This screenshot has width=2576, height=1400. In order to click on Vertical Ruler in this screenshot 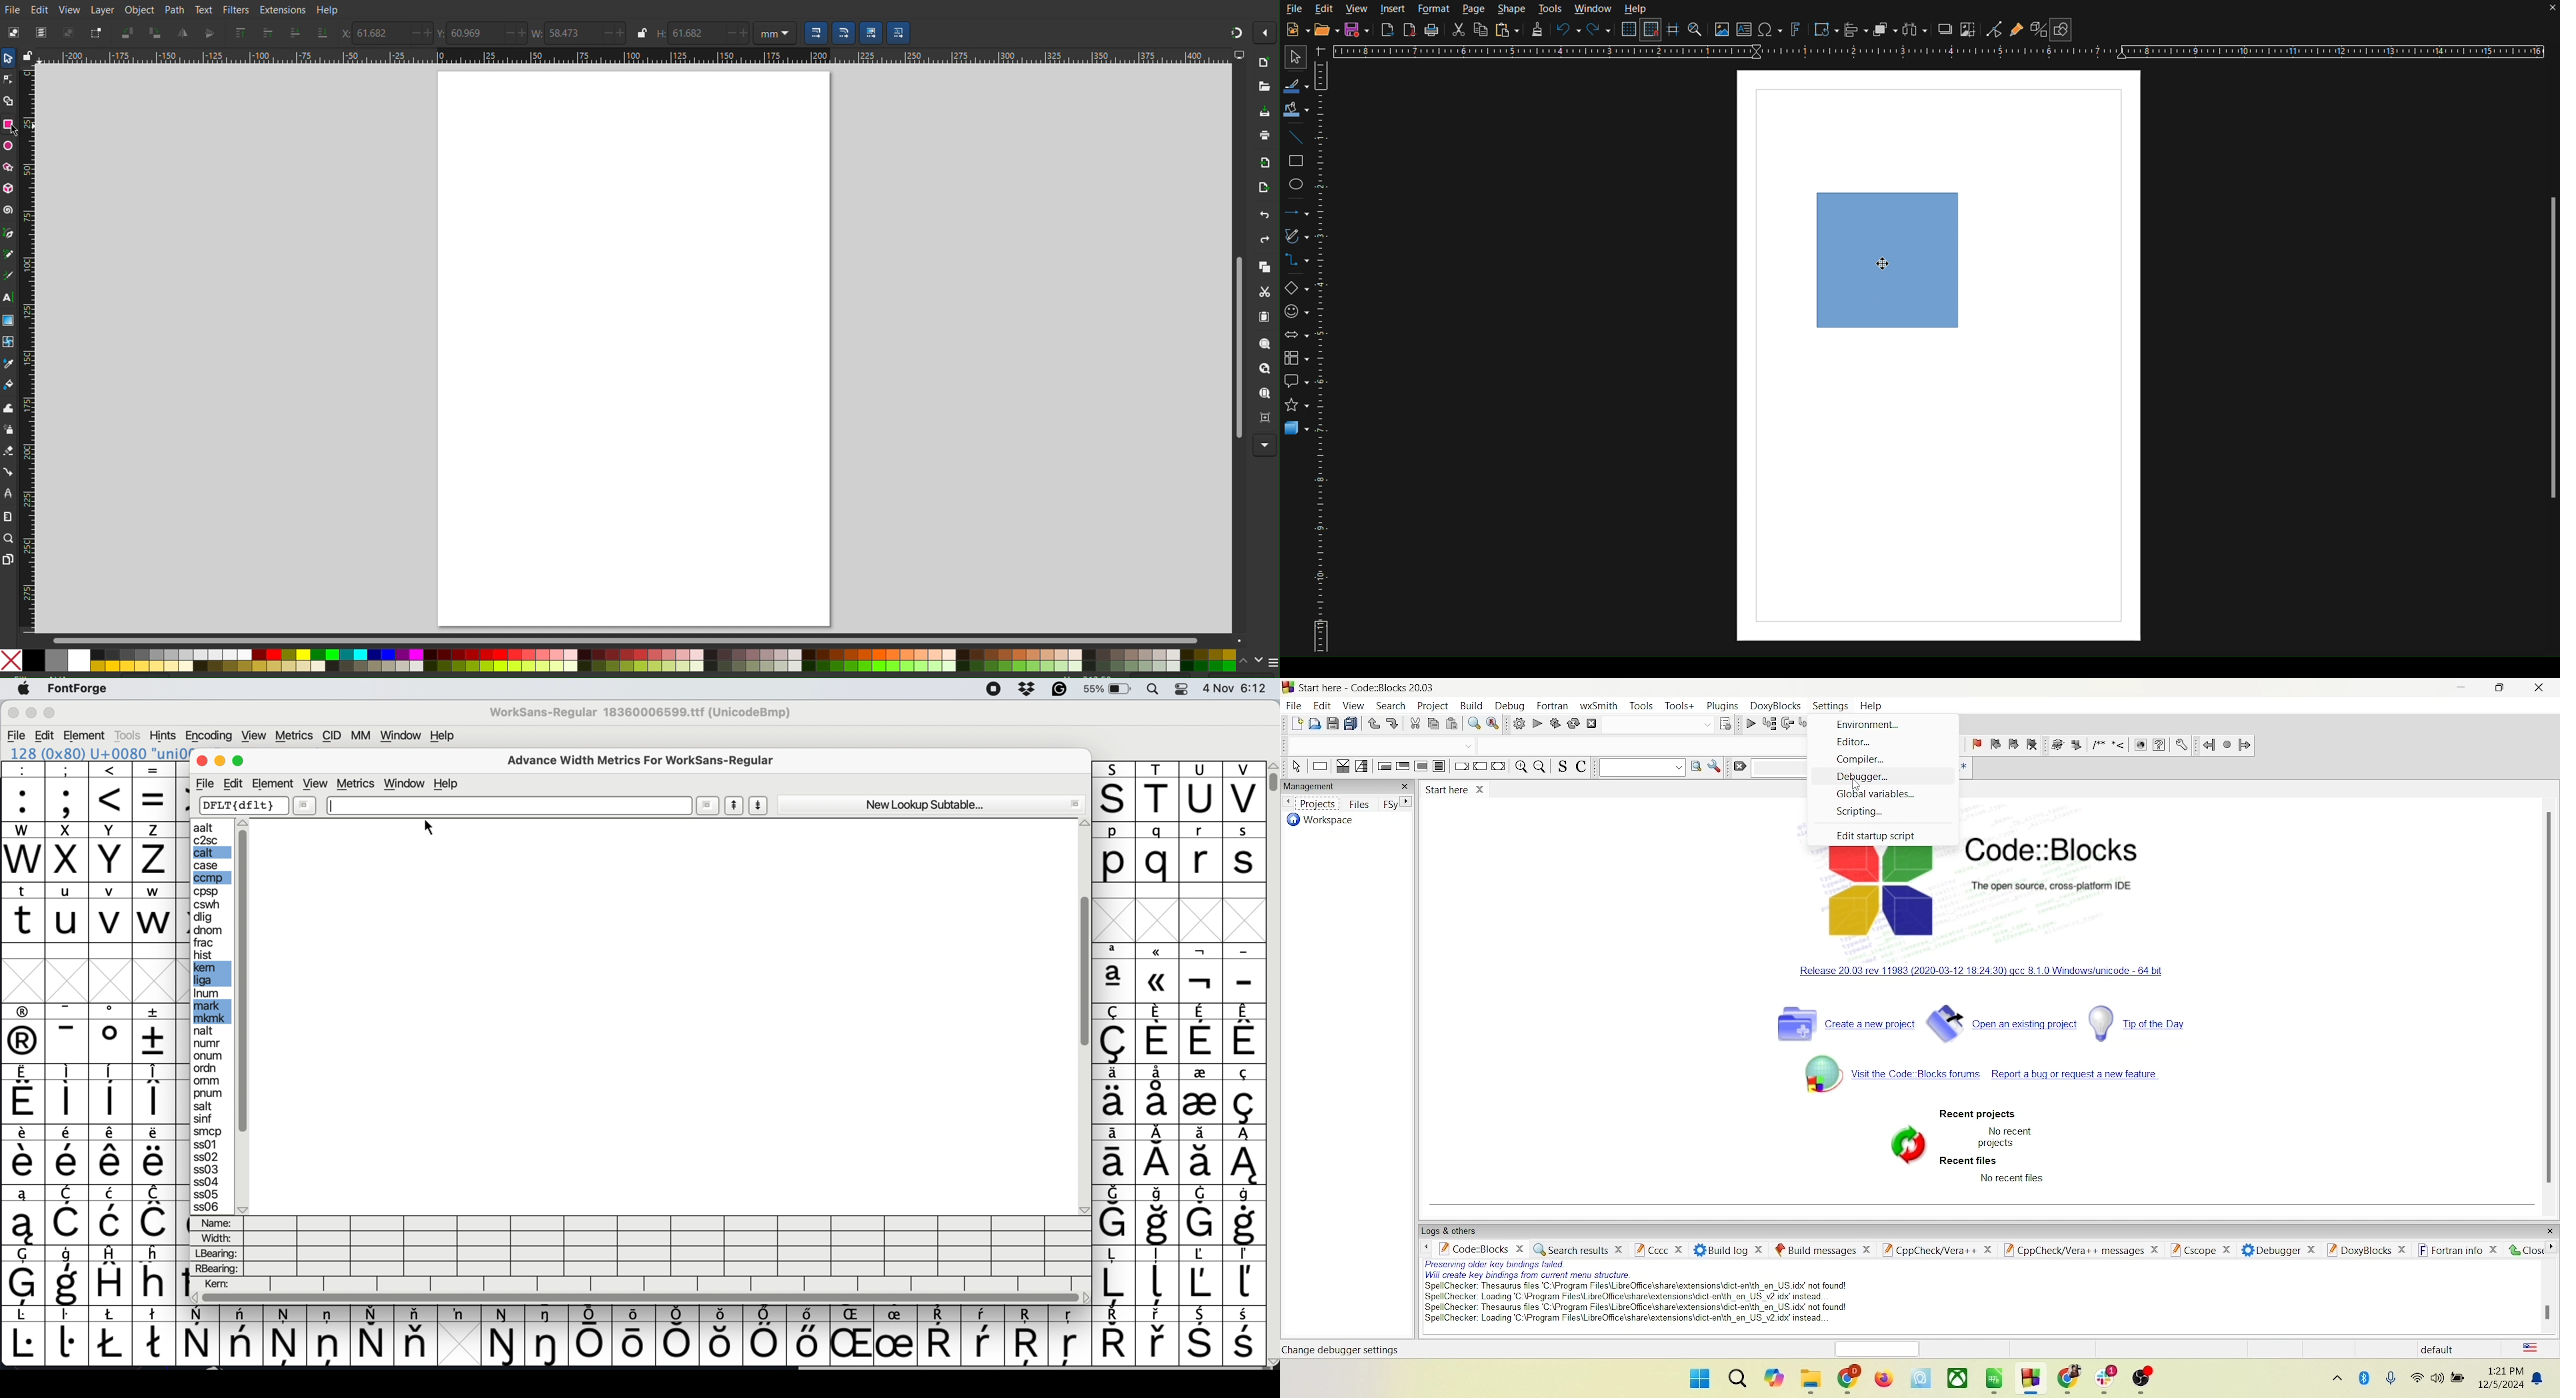, I will do `click(1323, 355)`.